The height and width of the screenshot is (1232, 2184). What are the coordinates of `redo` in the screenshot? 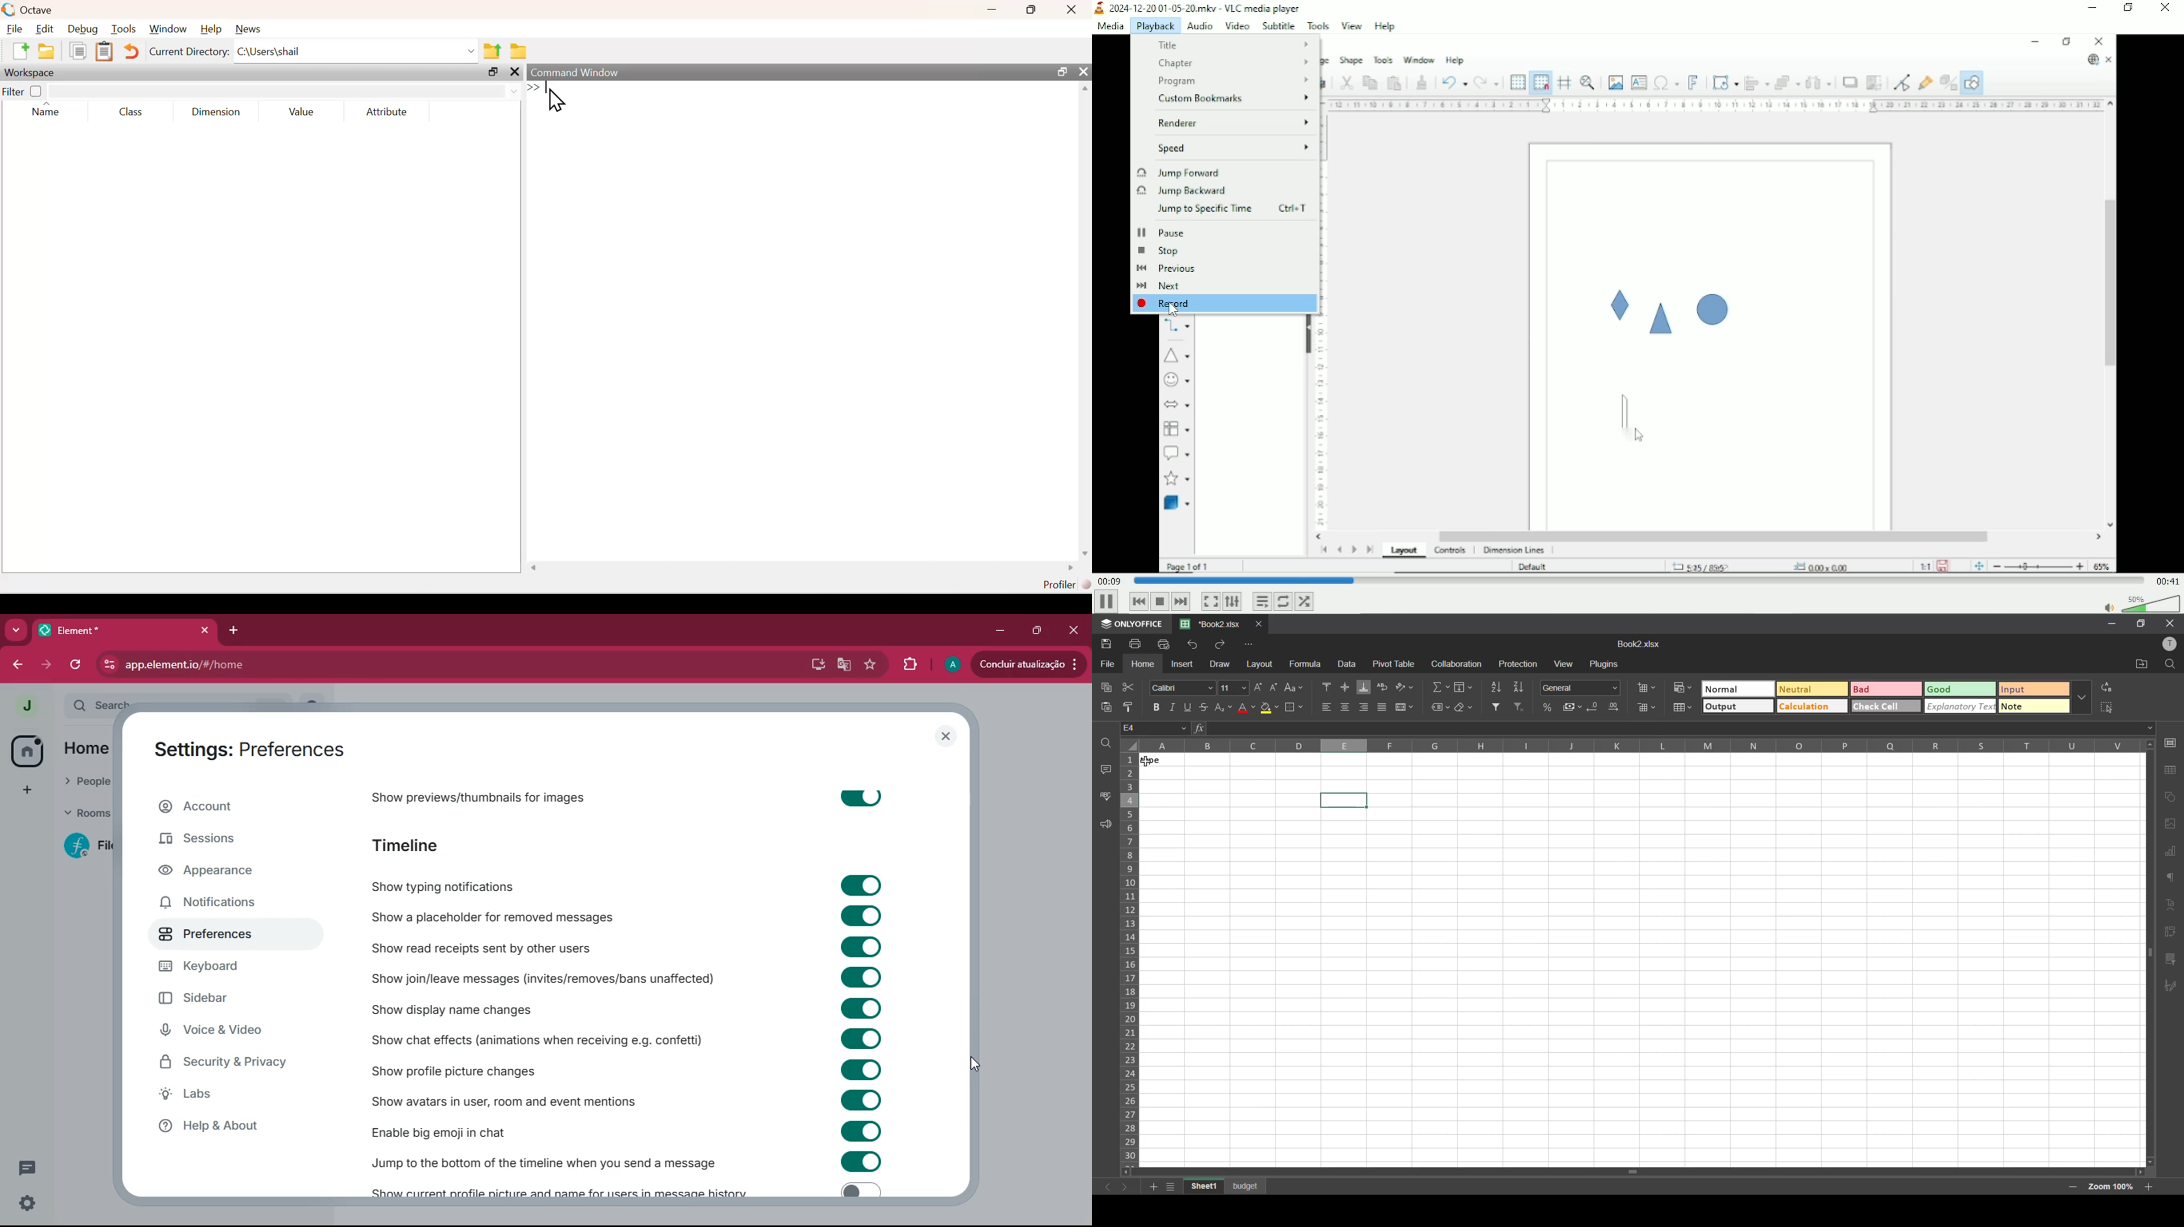 It's located at (1221, 645).